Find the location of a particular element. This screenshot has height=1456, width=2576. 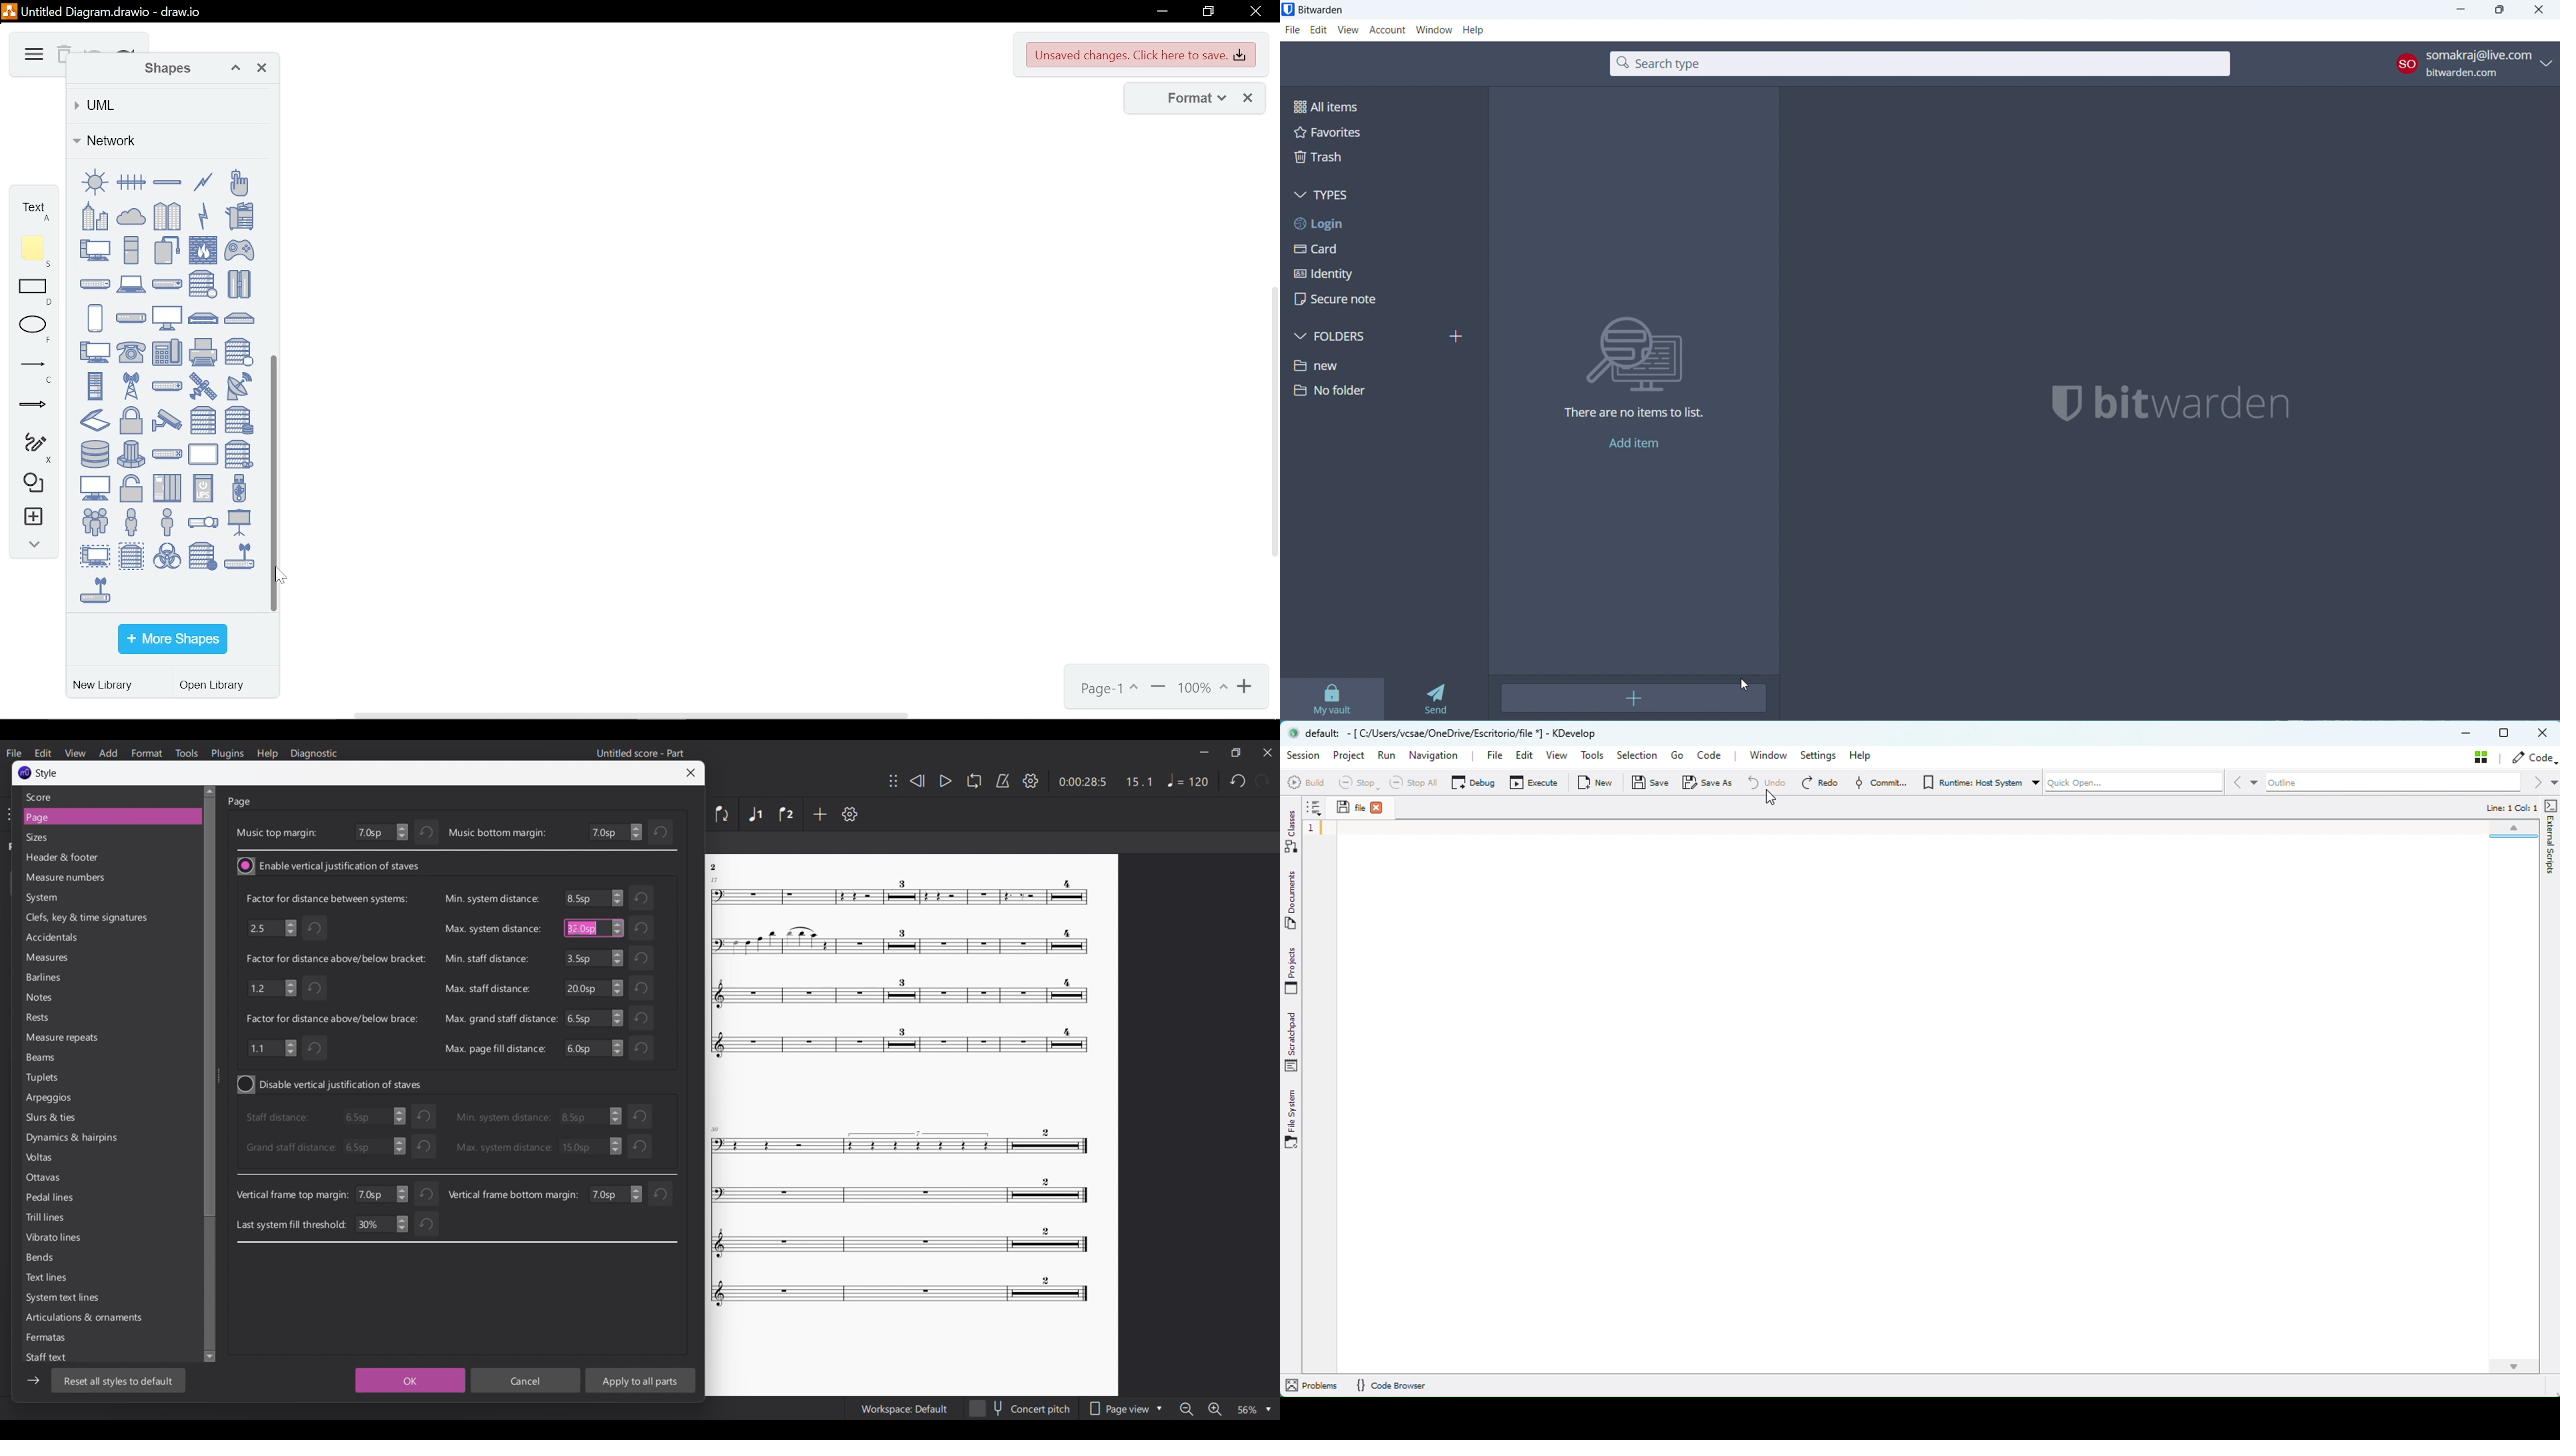

Volts is located at coordinates (69, 1159).